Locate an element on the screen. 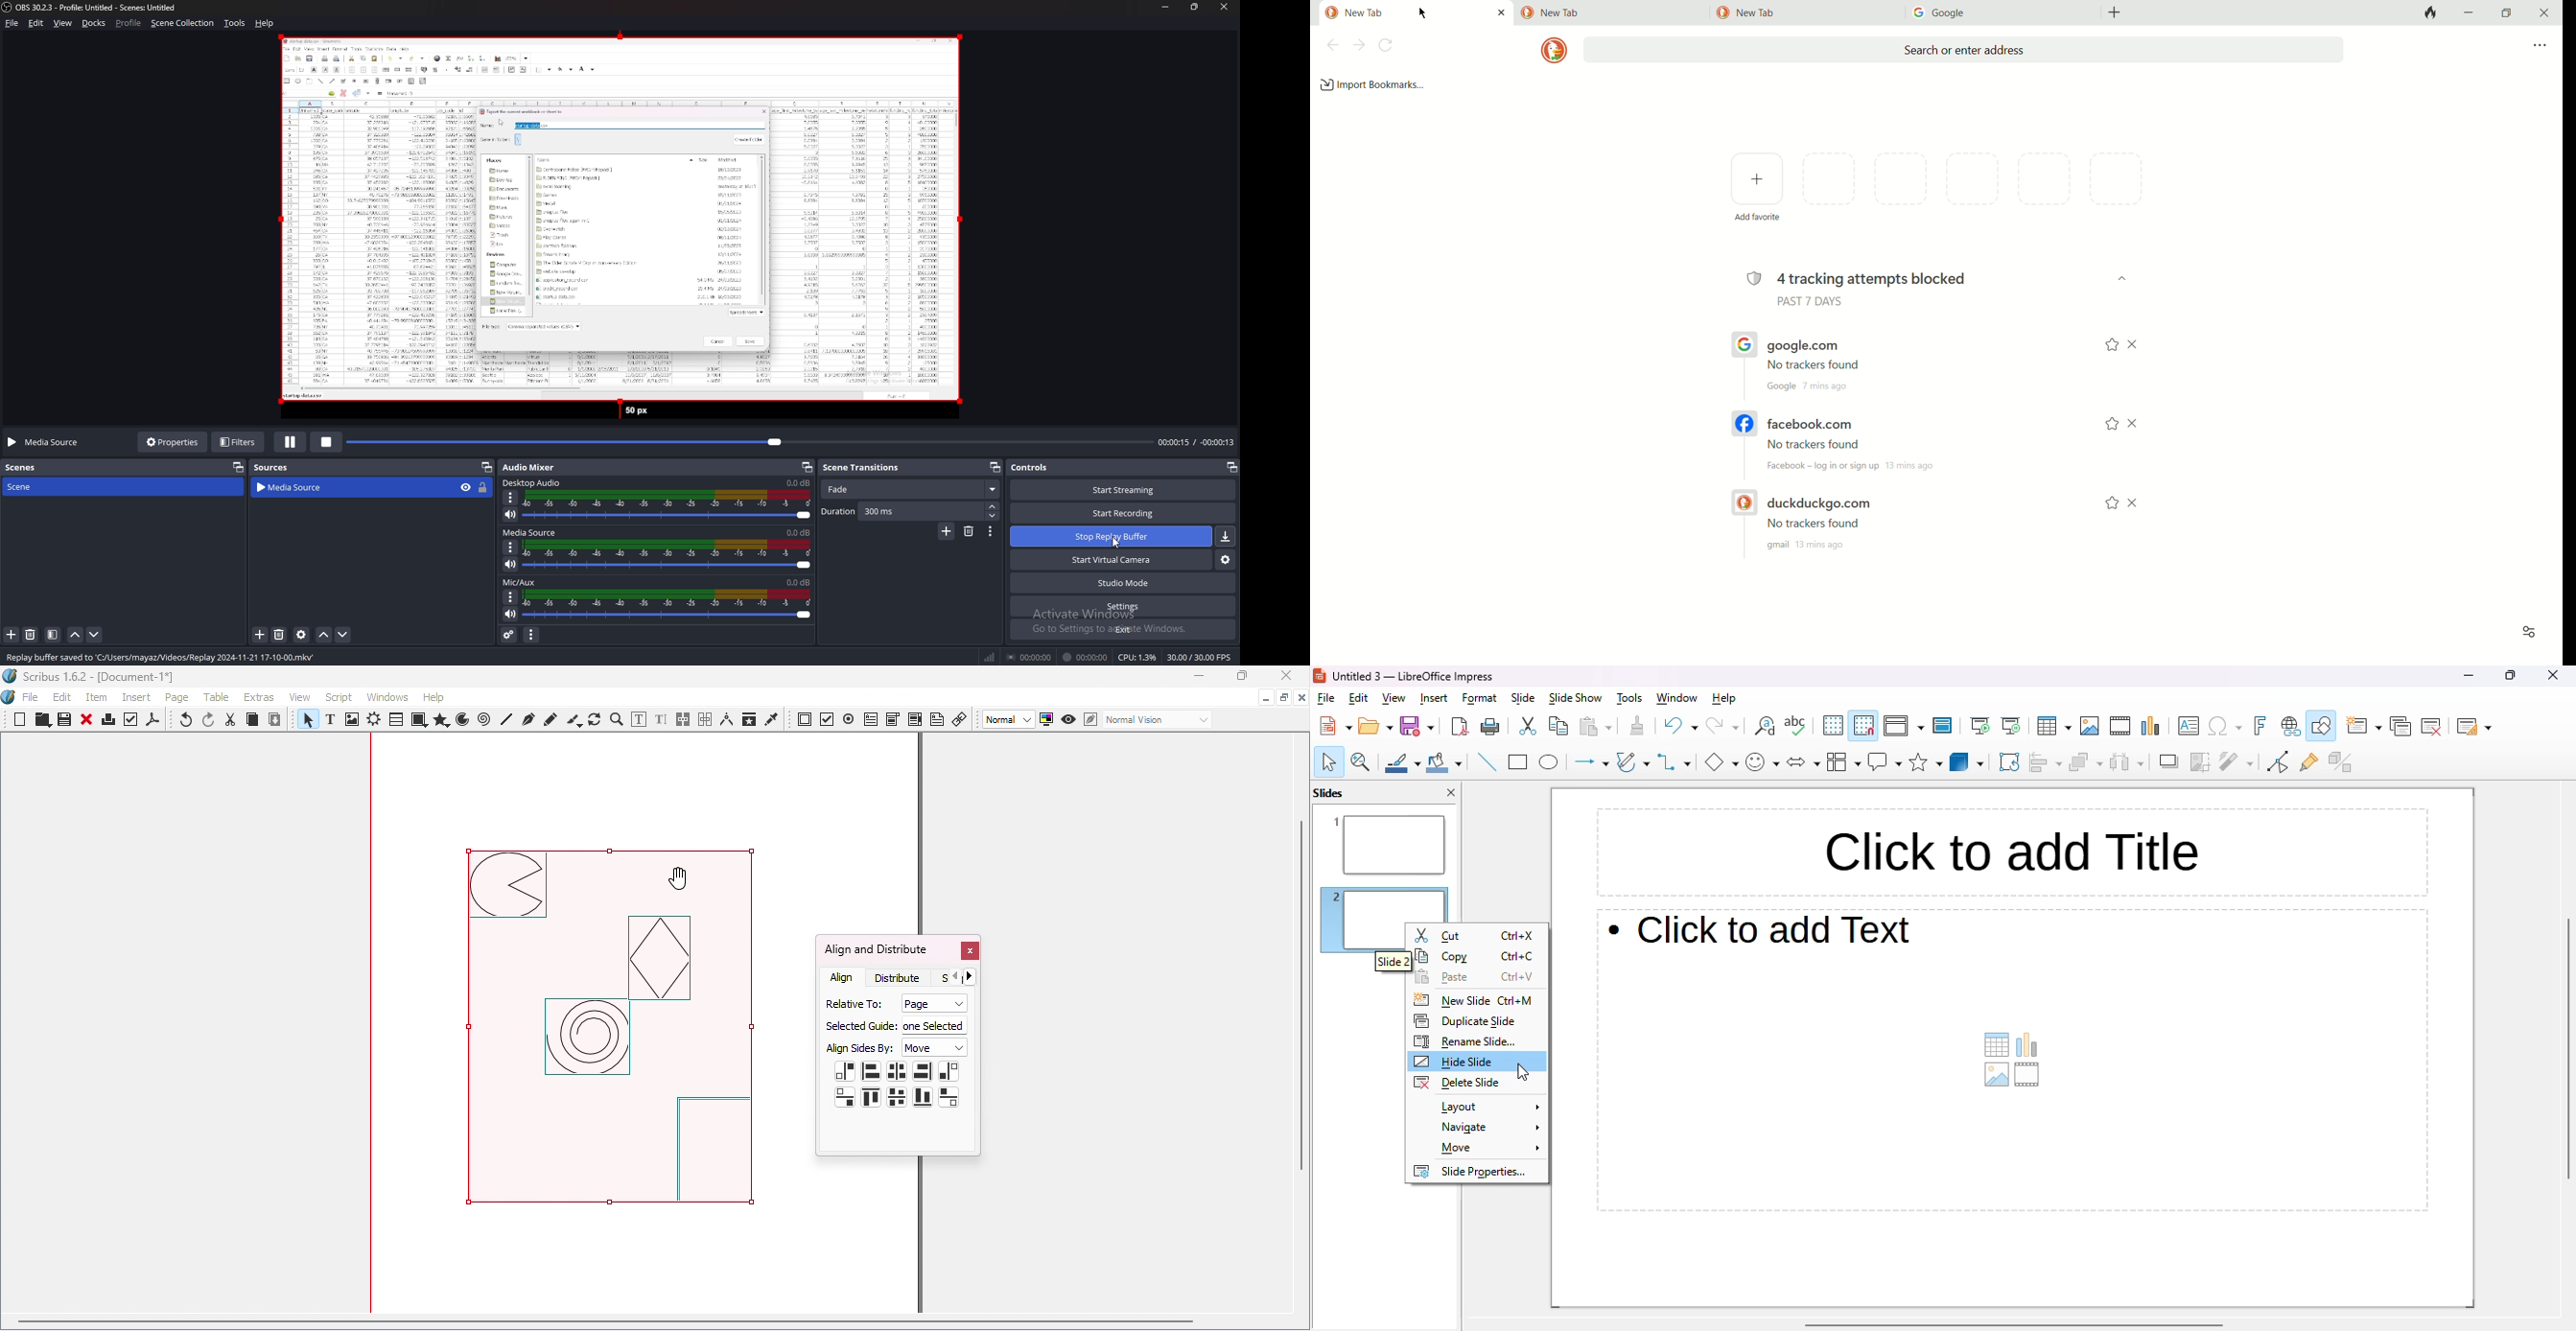  options is located at coordinates (512, 547).